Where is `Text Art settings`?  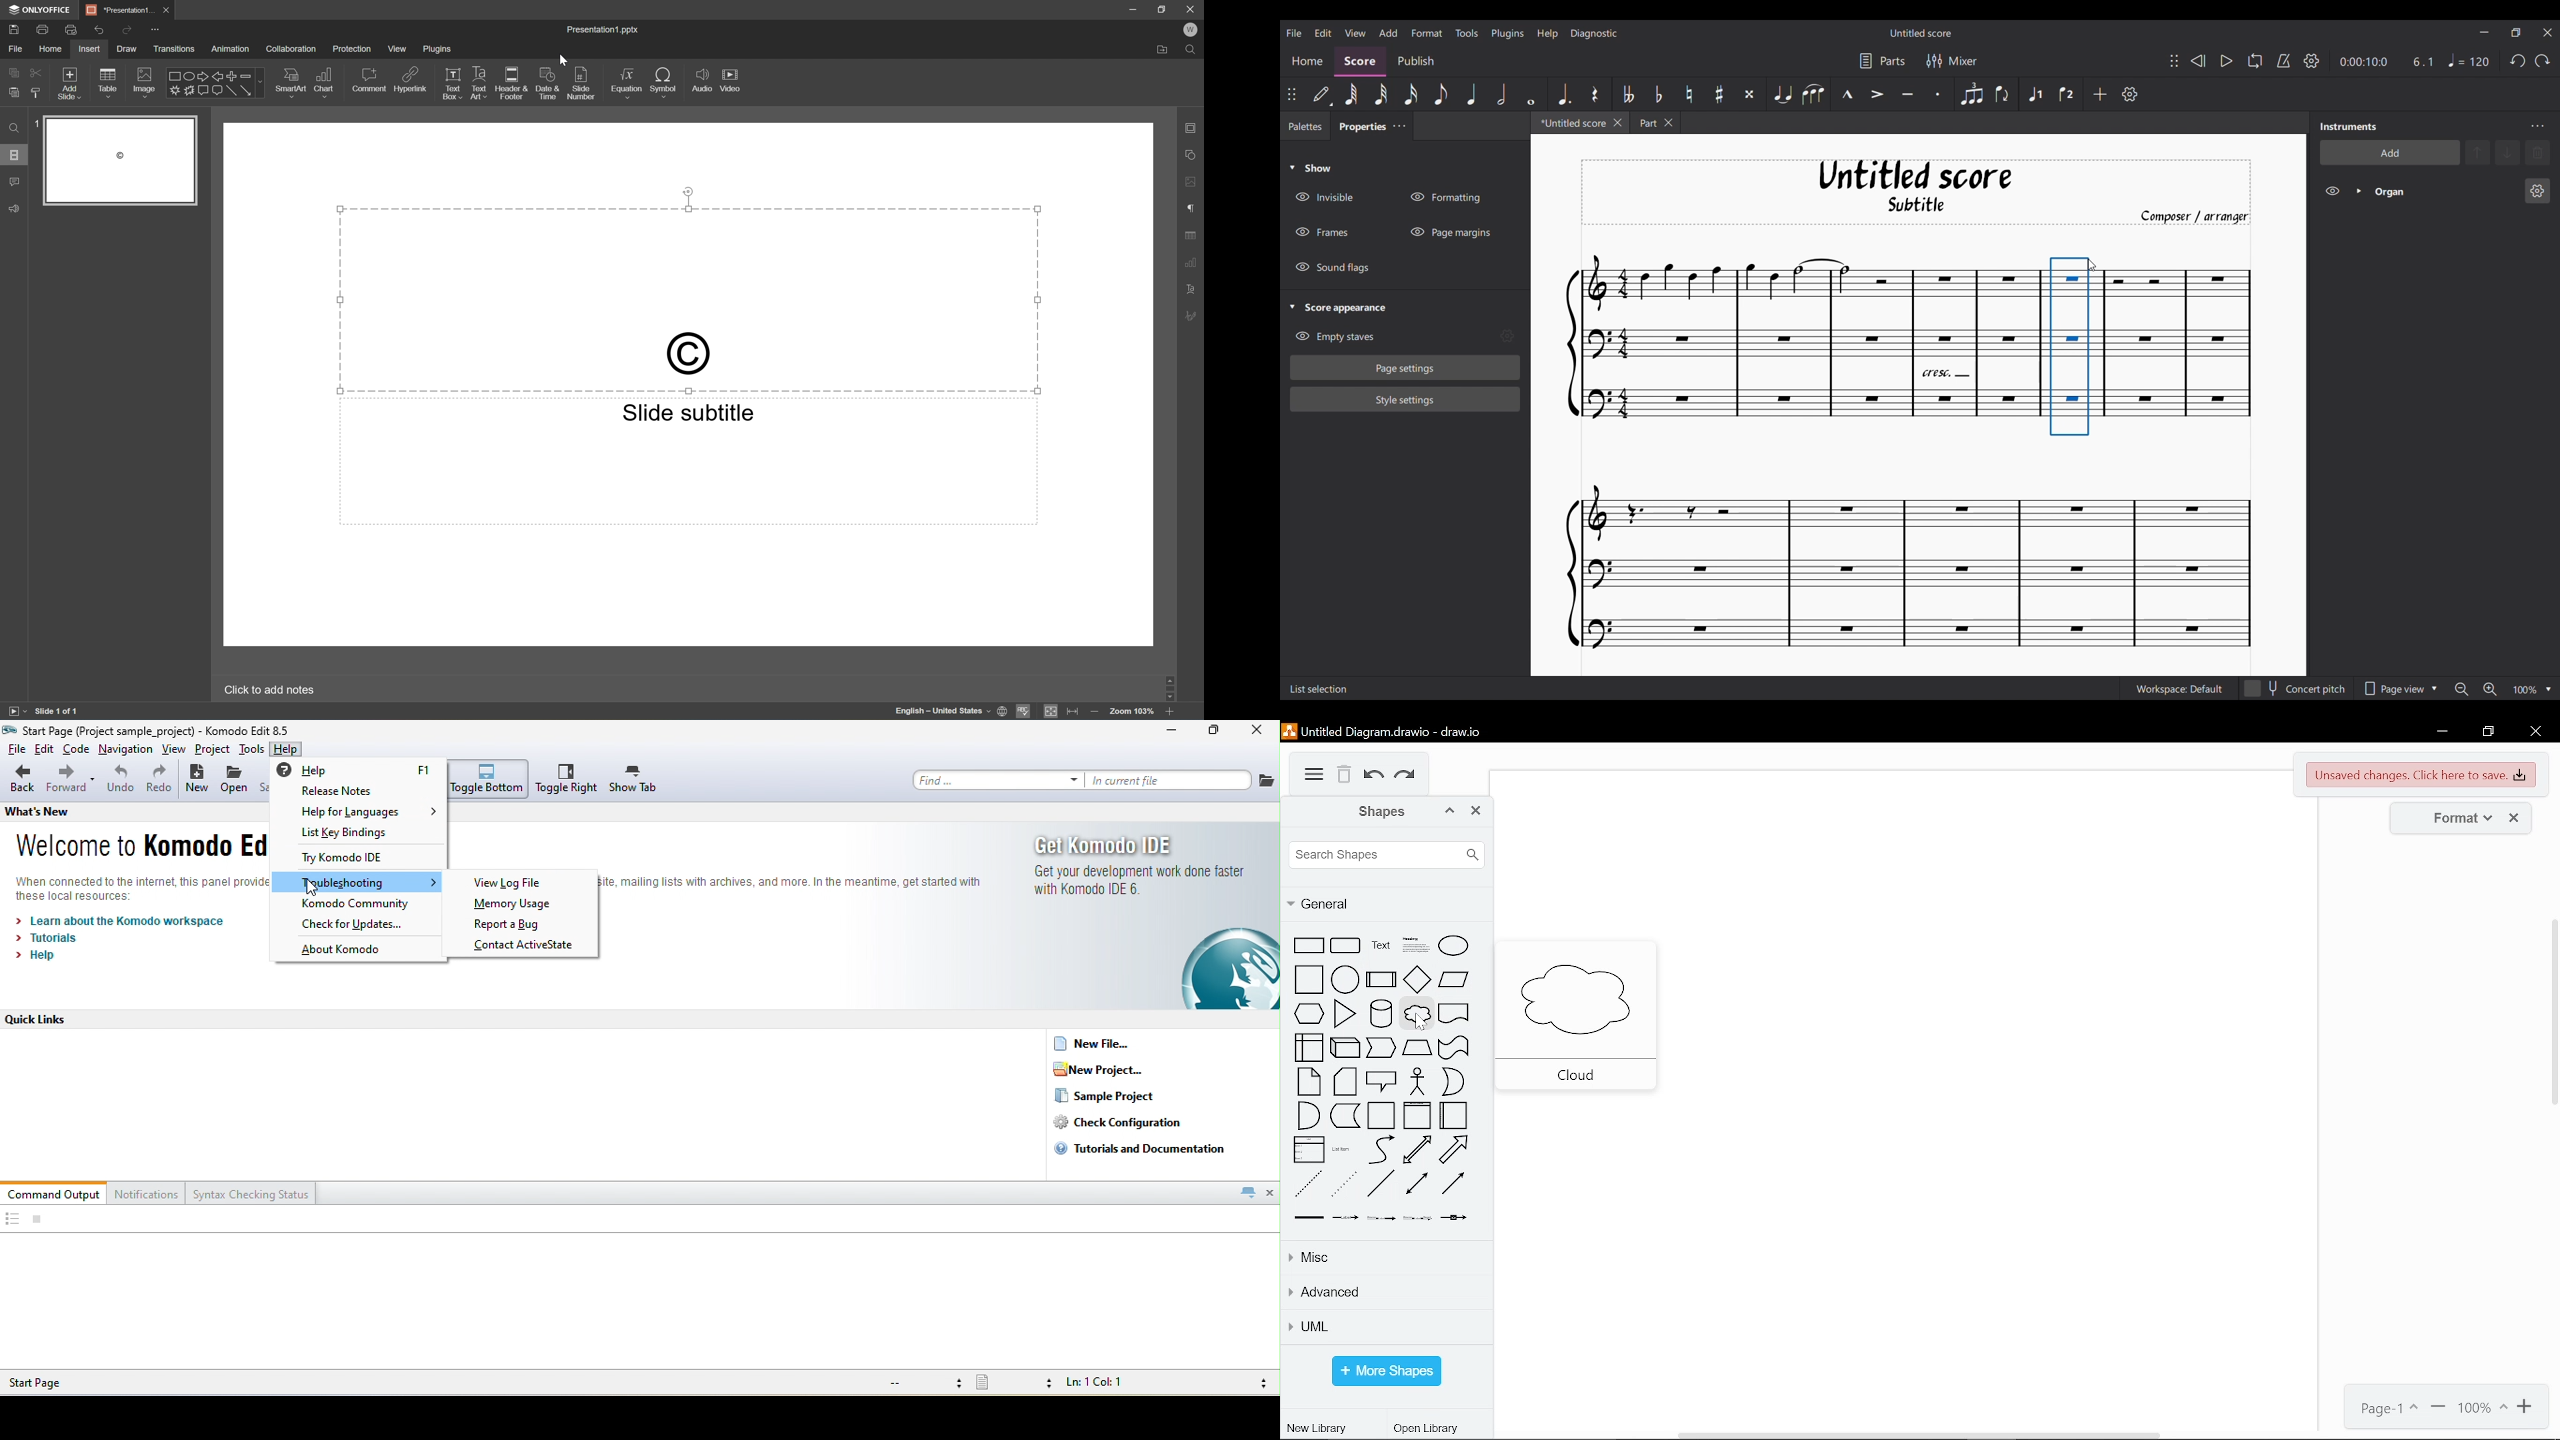 Text Art settings is located at coordinates (1191, 287).